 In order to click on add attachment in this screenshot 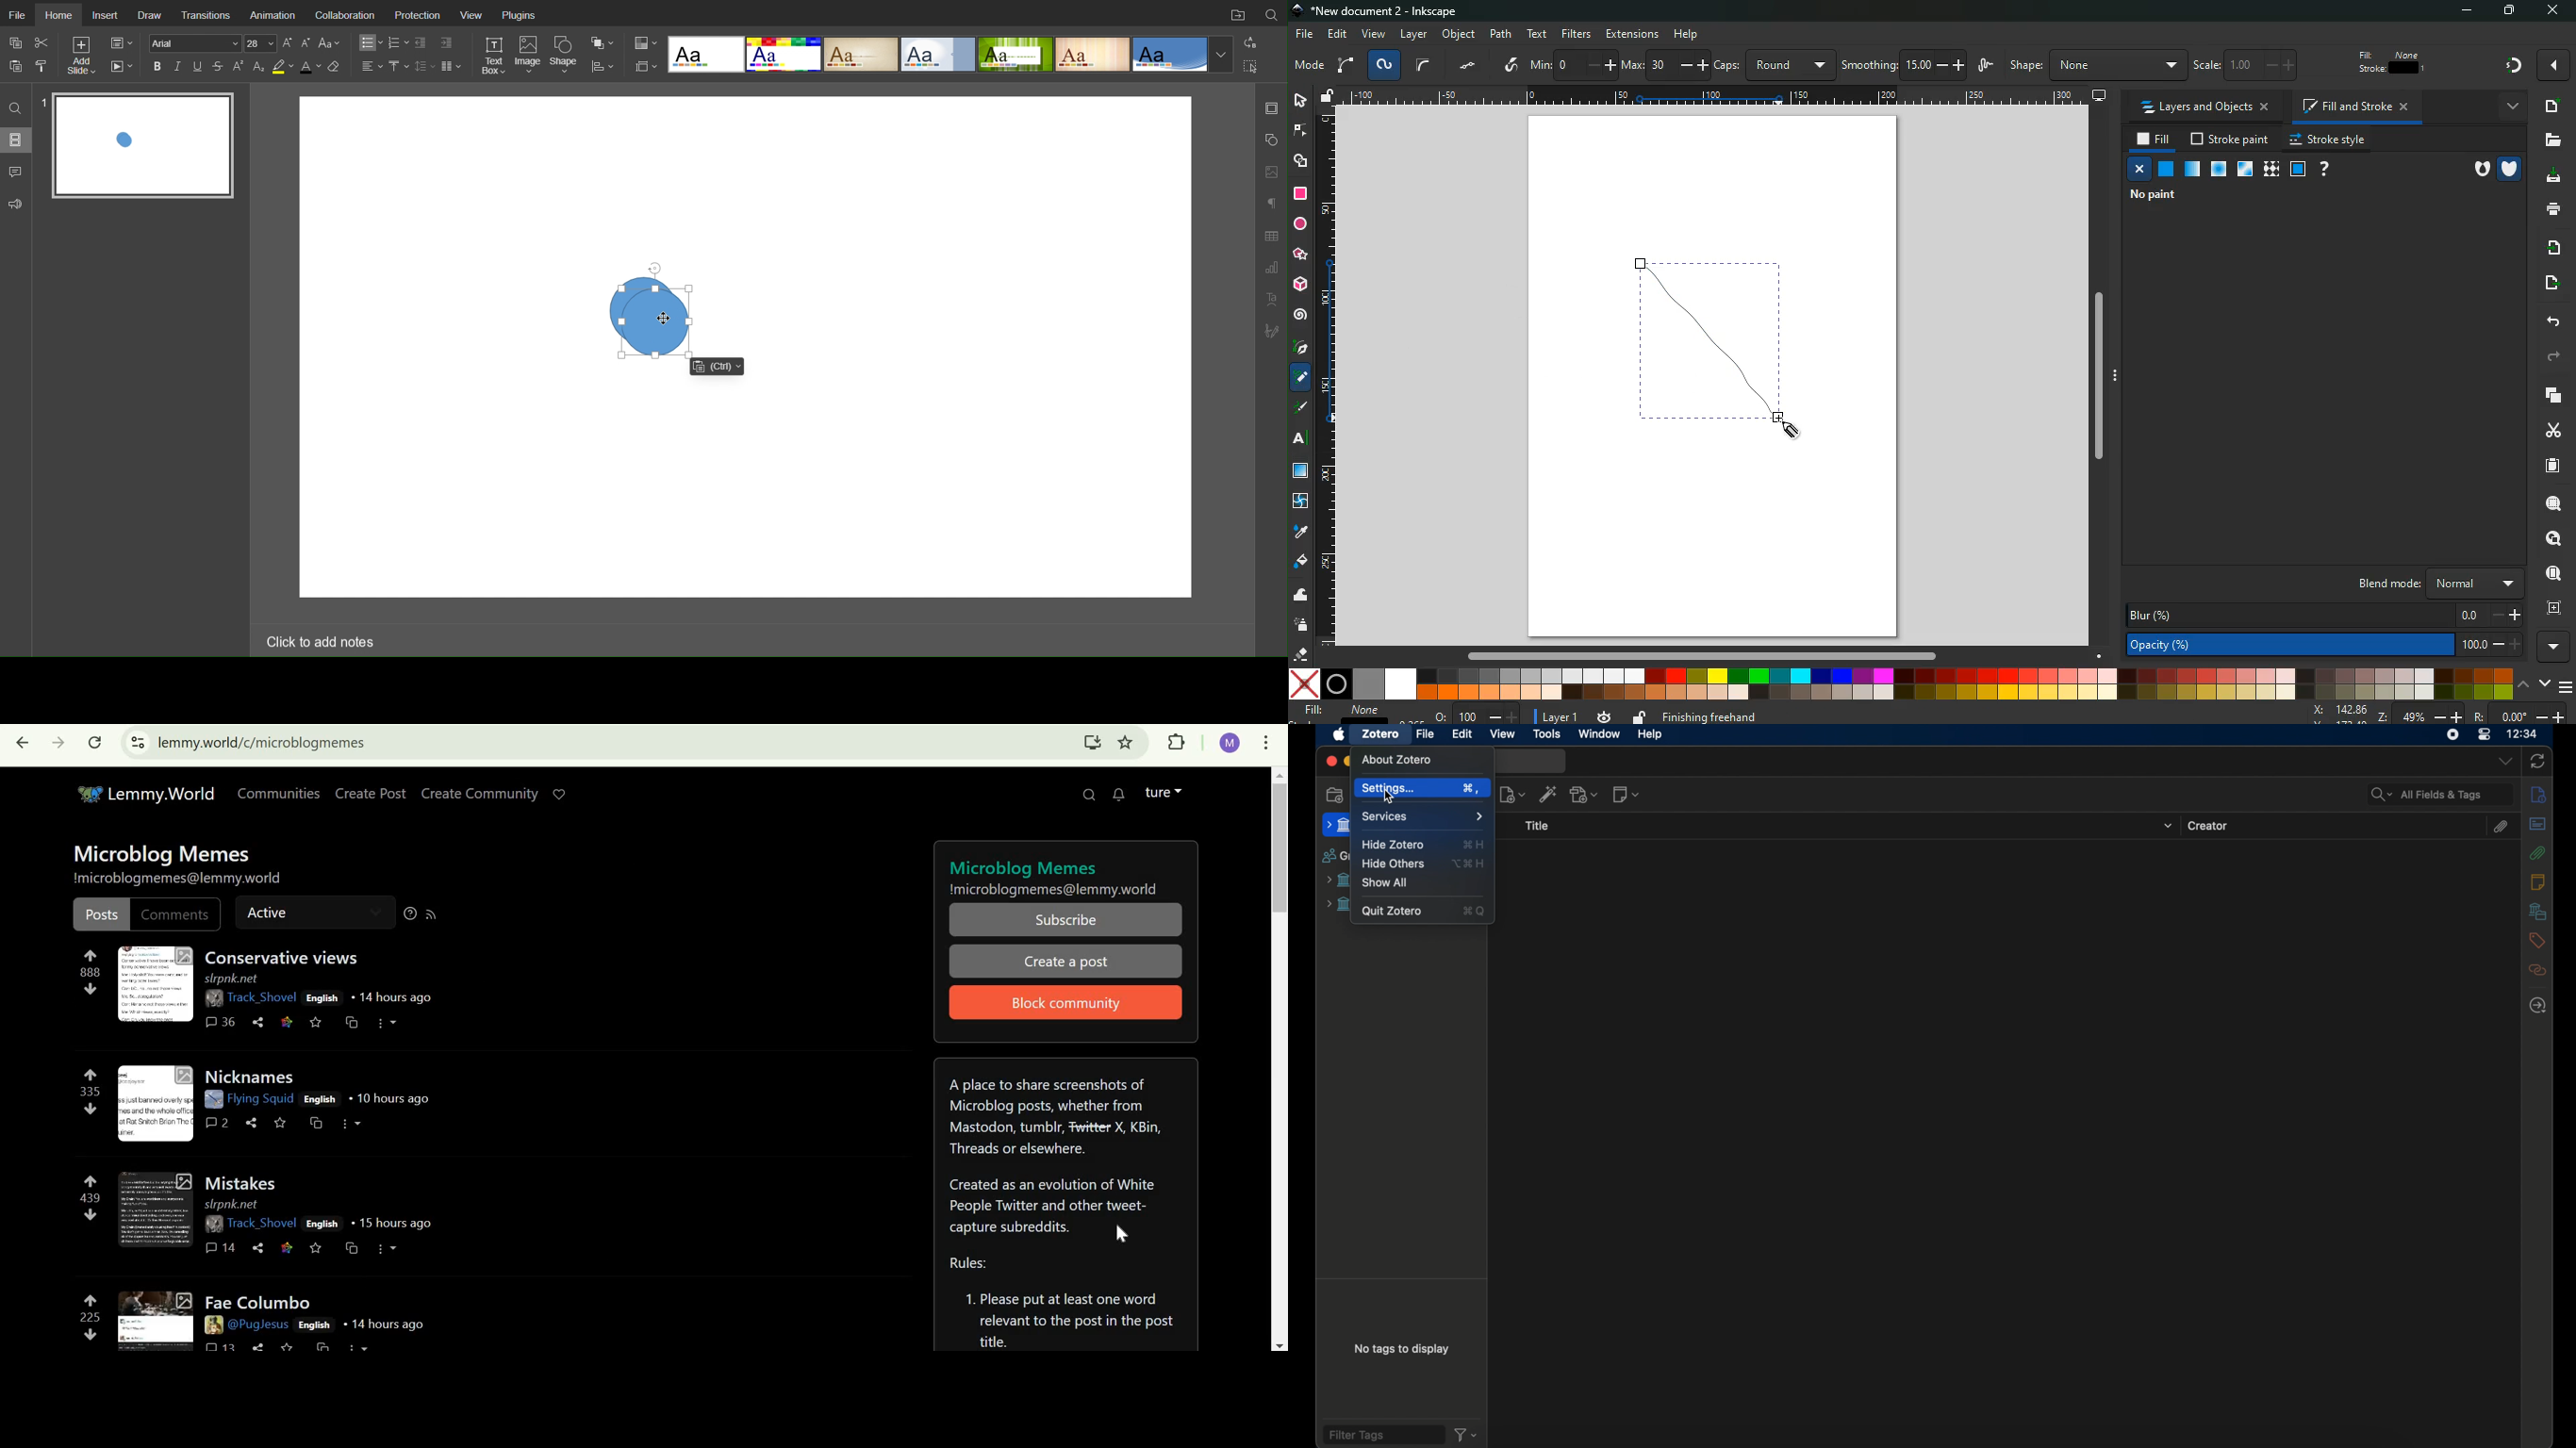, I will do `click(1585, 794)`.